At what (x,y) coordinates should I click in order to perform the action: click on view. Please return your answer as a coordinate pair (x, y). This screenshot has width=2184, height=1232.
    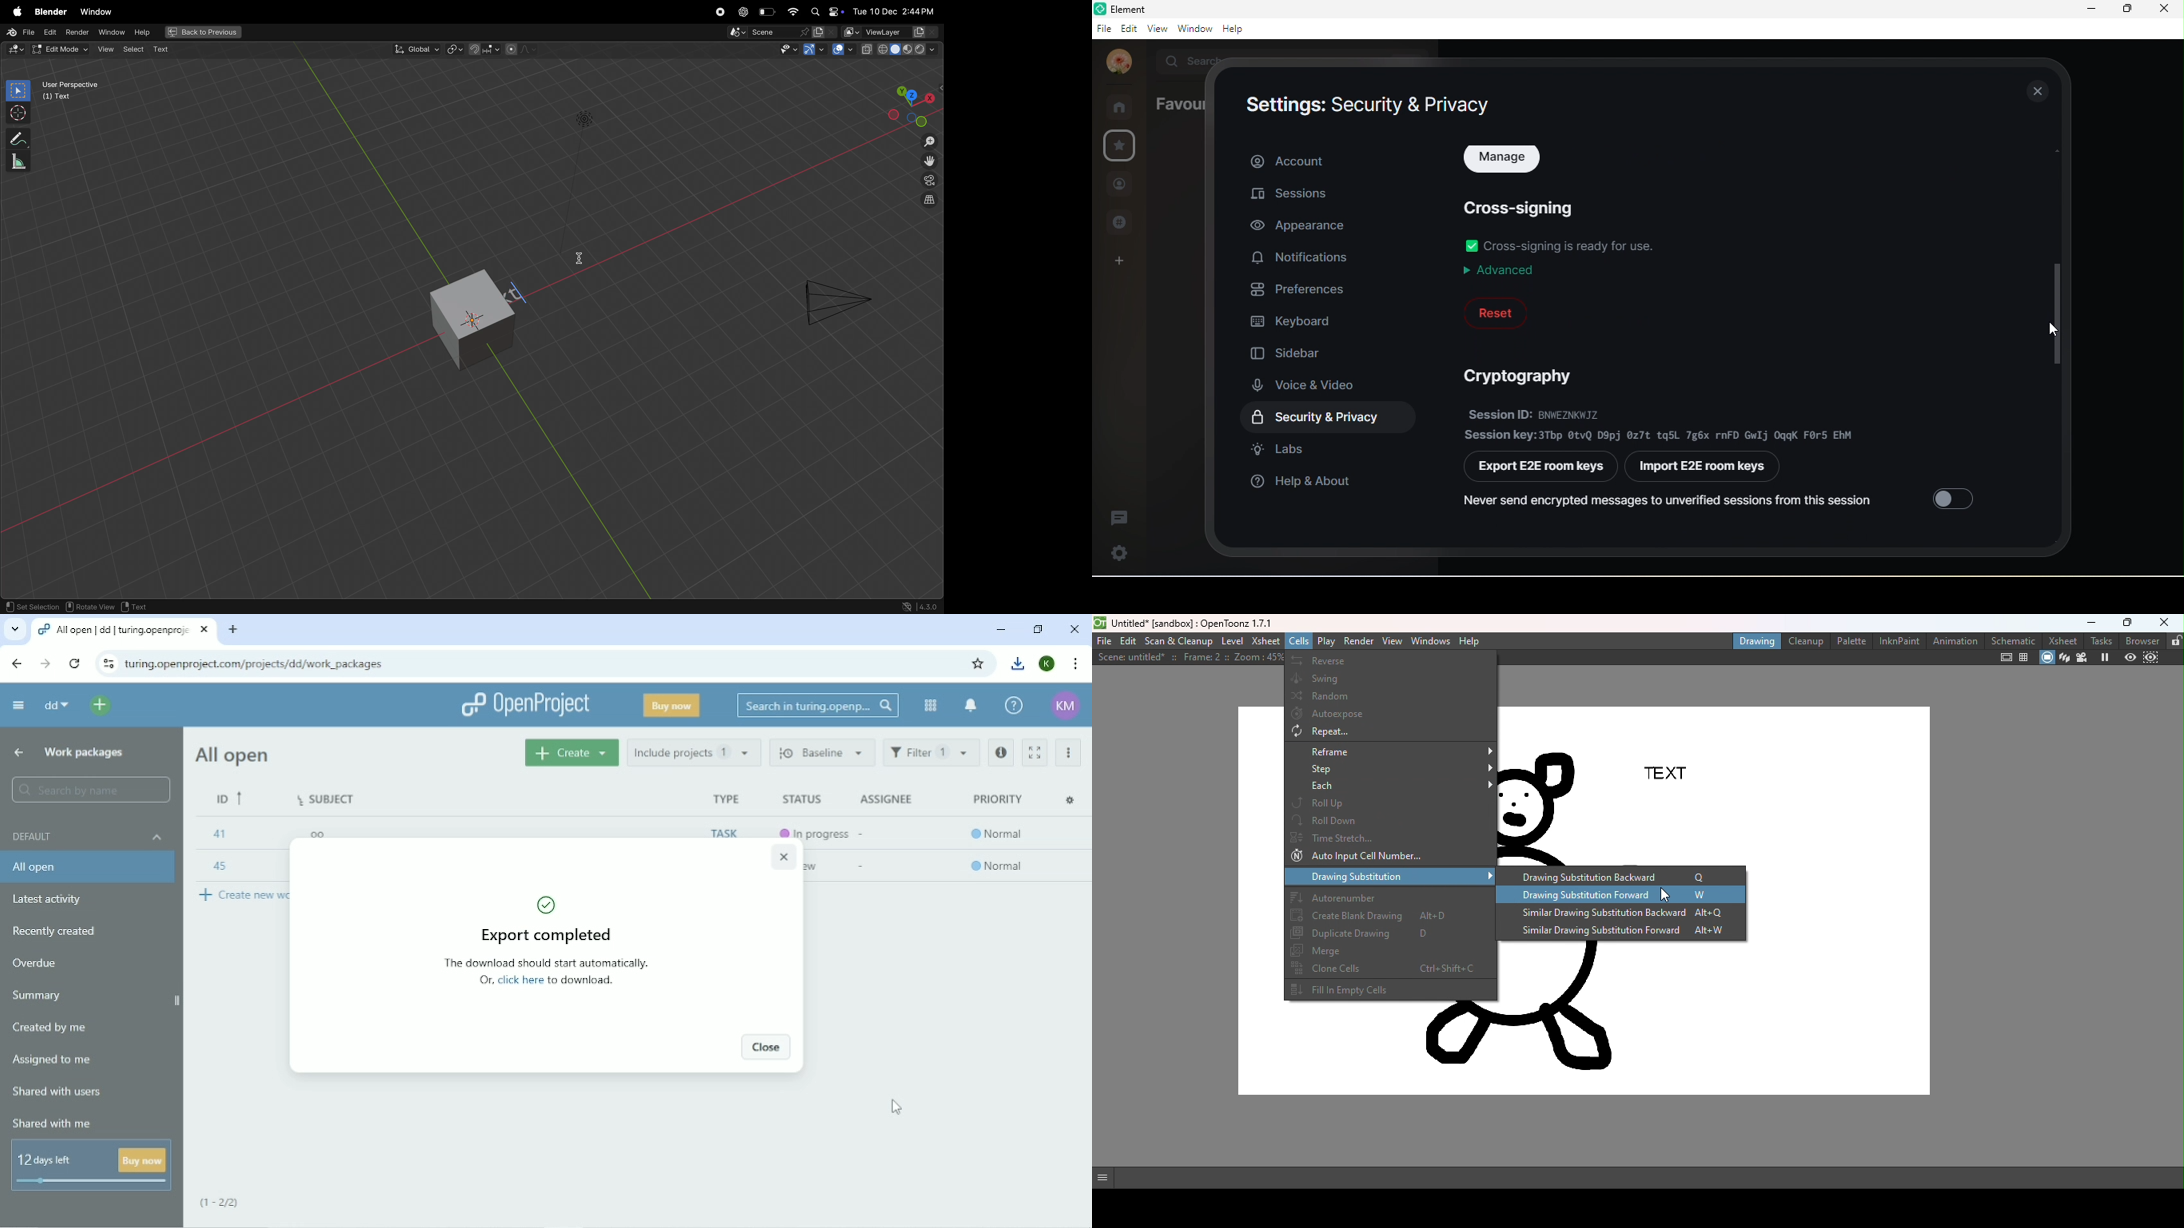
    Looking at the image, I should click on (110, 50).